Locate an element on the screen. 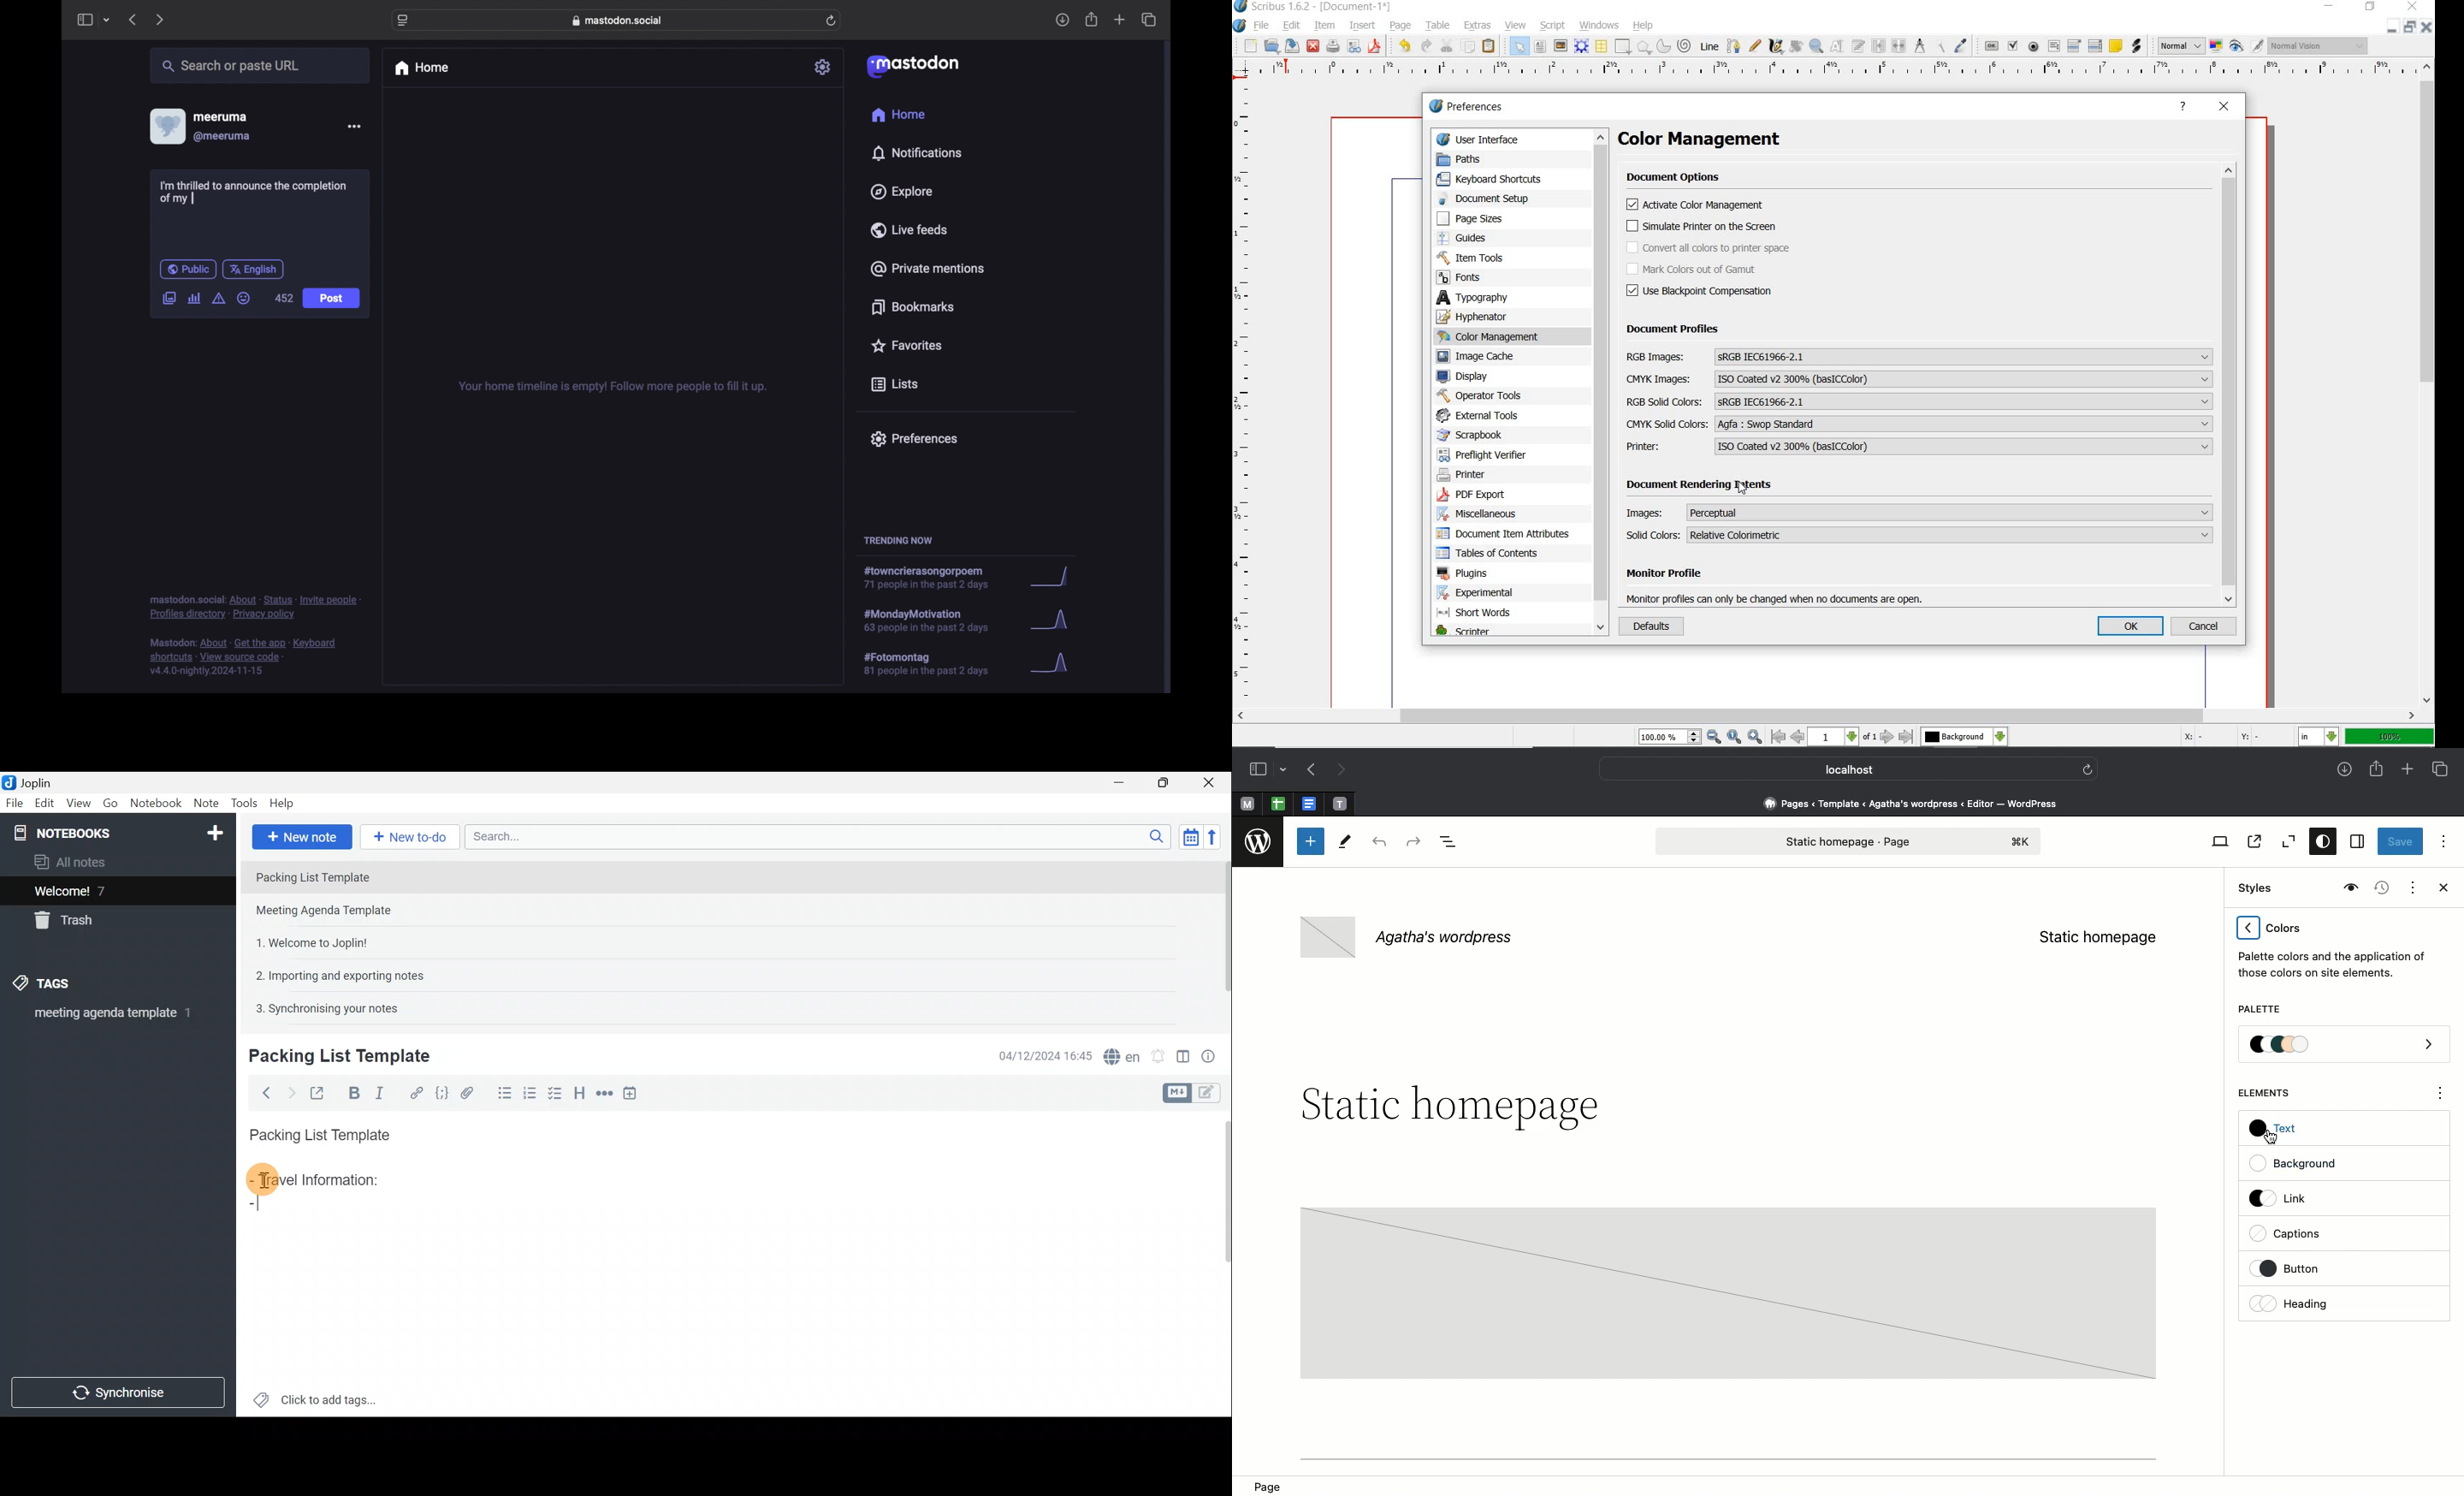 This screenshot has width=2464, height=1512. select image preview mode is located at coordinates (2182, 45).